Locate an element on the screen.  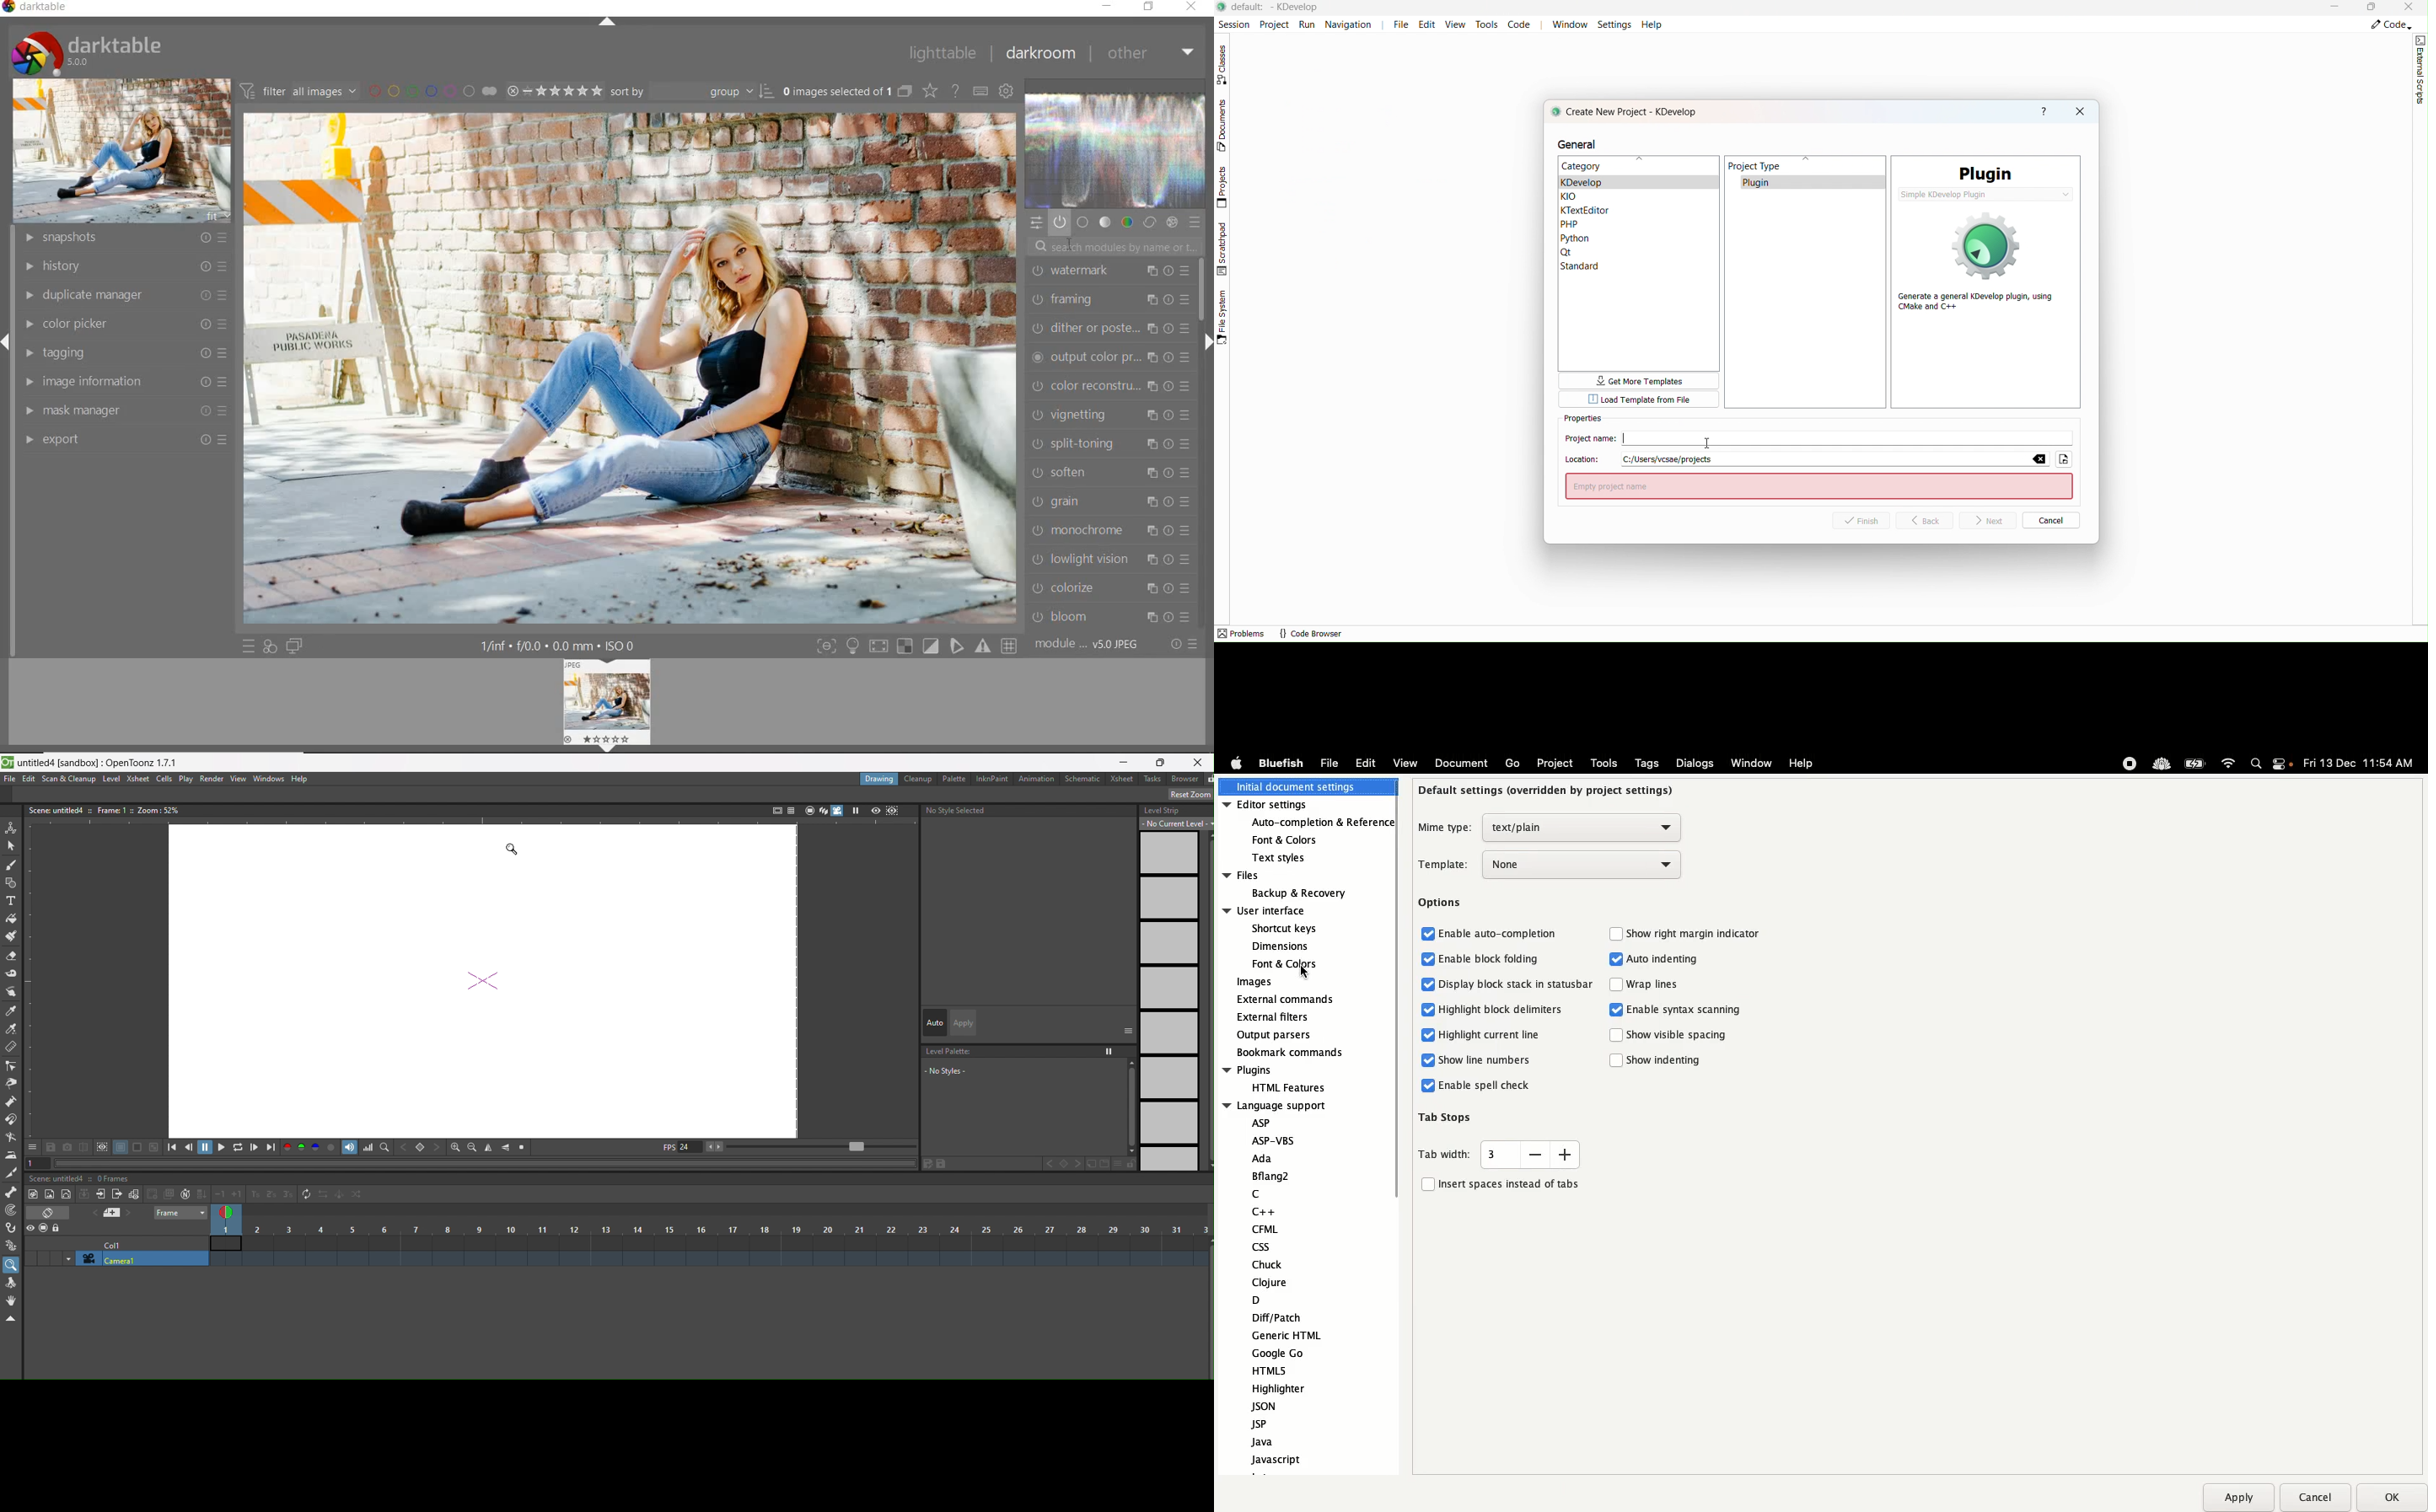
Standar is located at coordinates (1587, 267).